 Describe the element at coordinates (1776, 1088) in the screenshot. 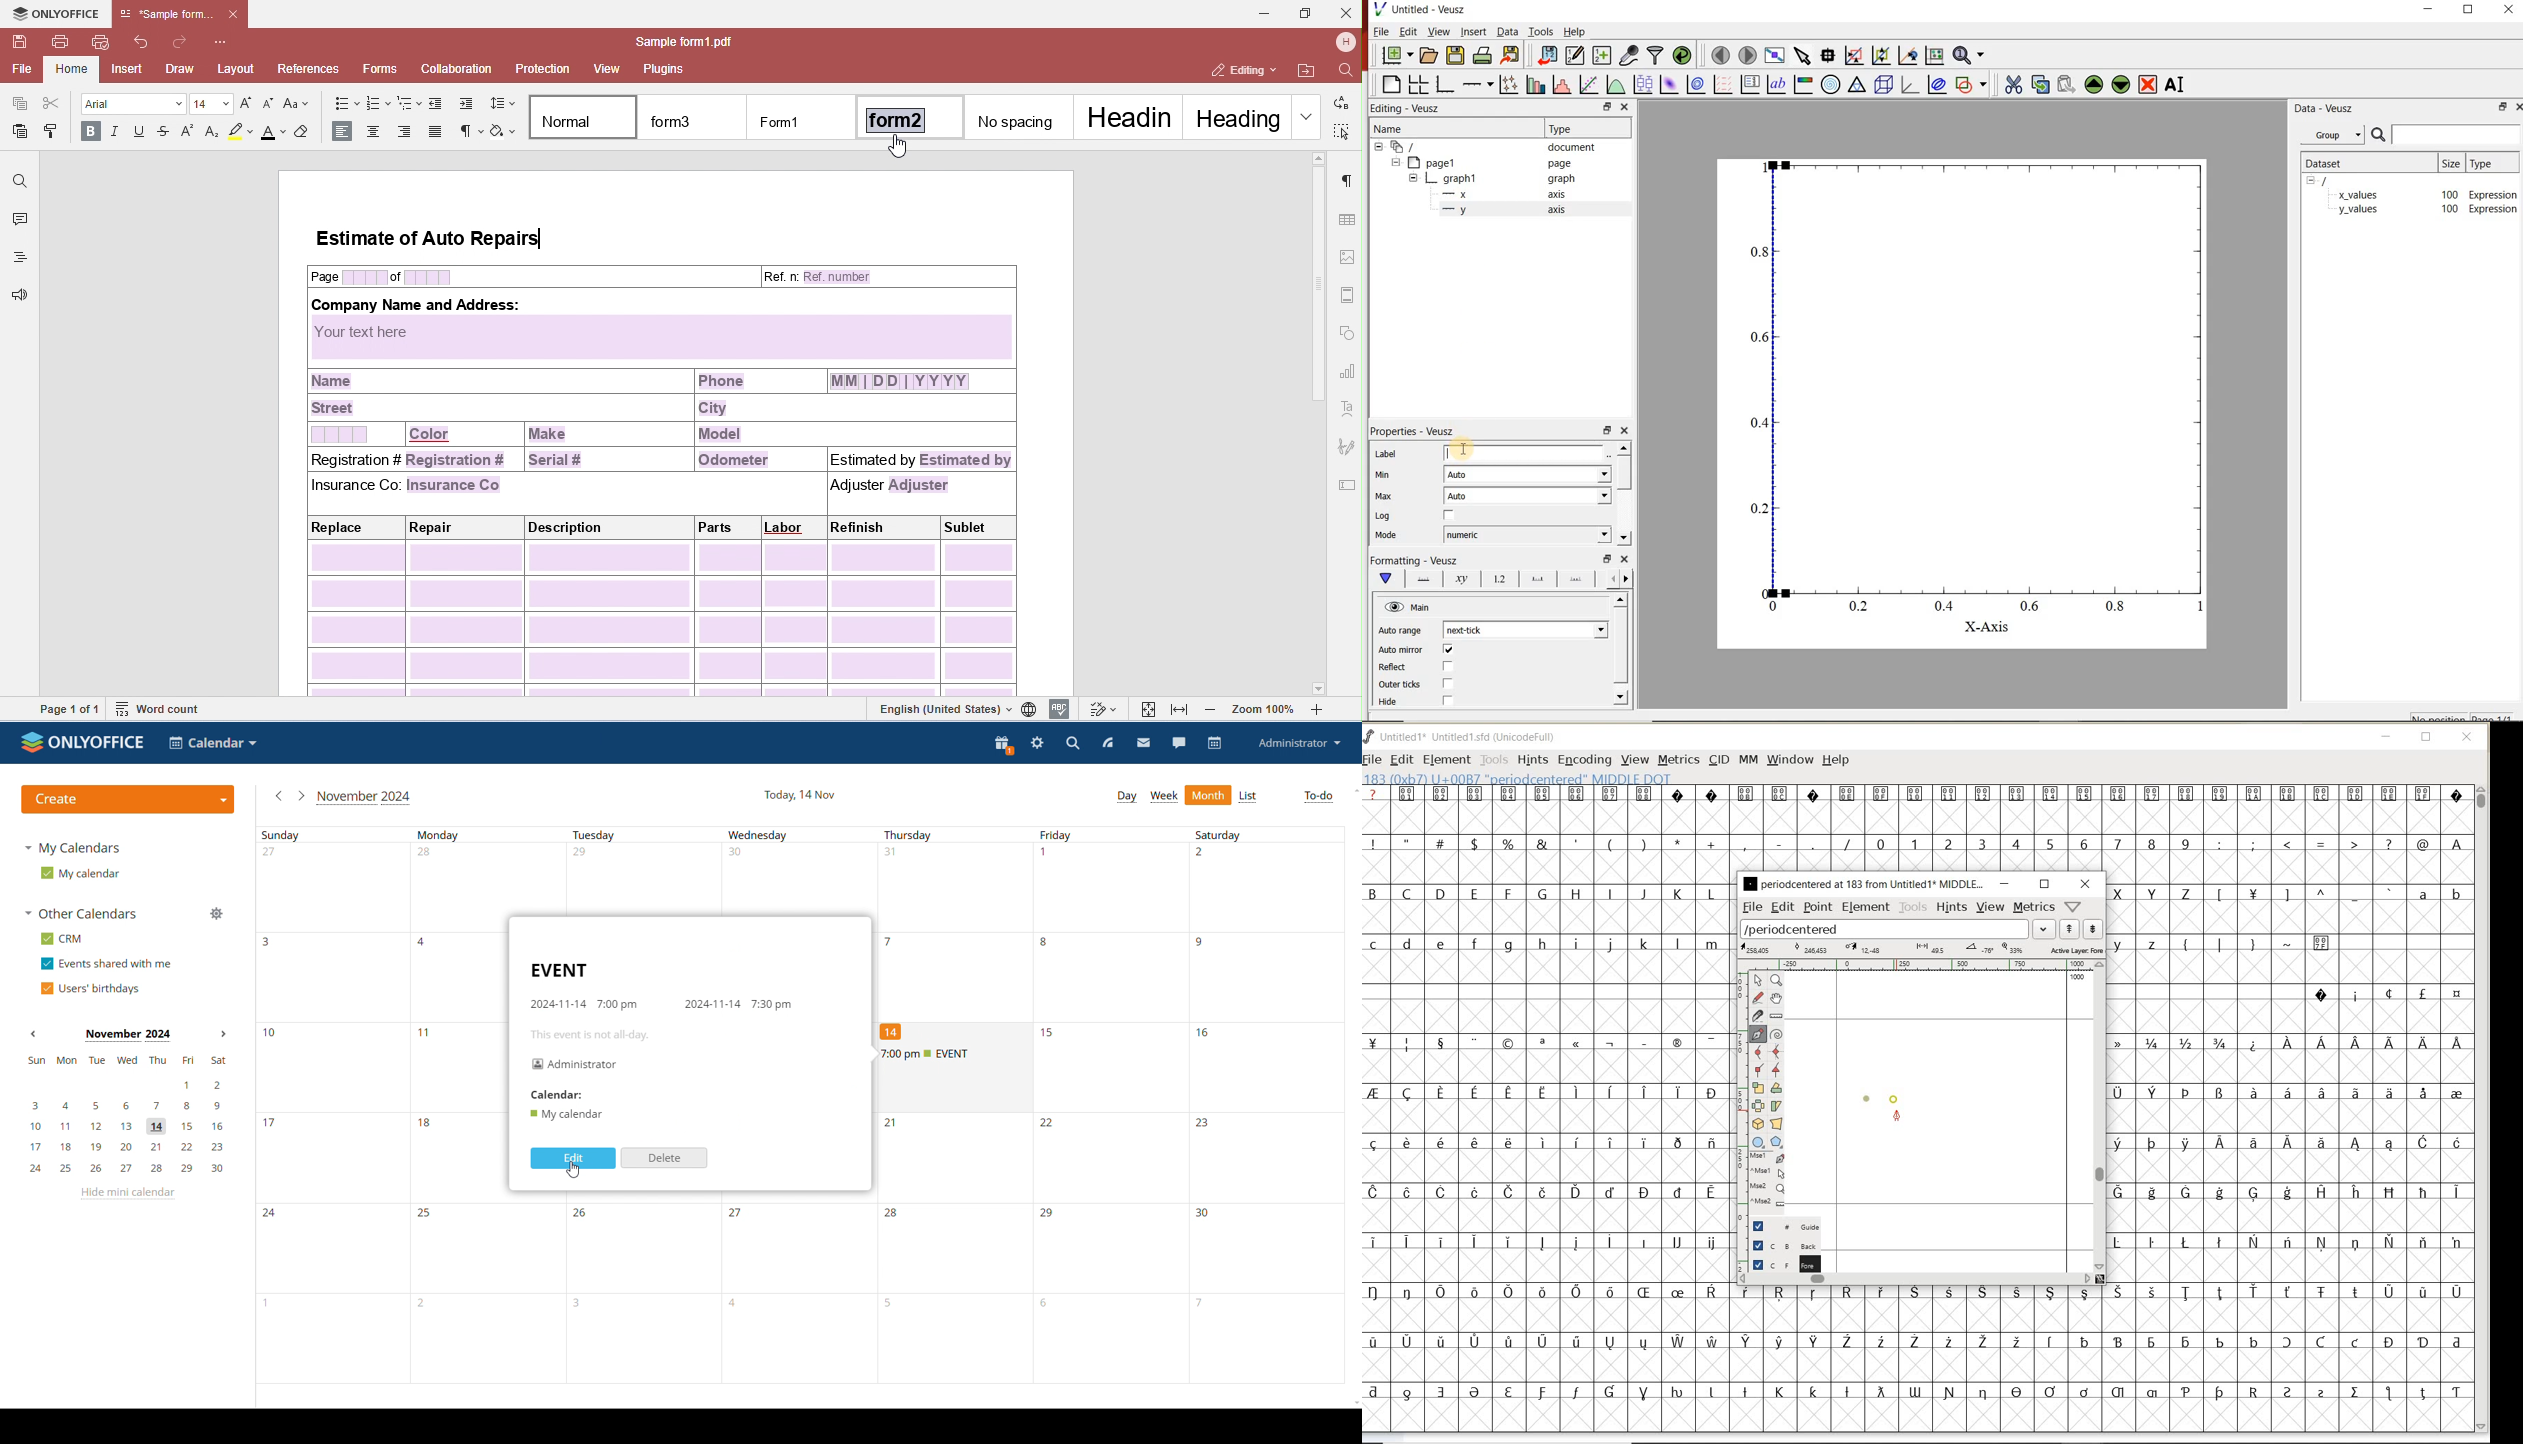

I see `Rotate the selection` at that location.